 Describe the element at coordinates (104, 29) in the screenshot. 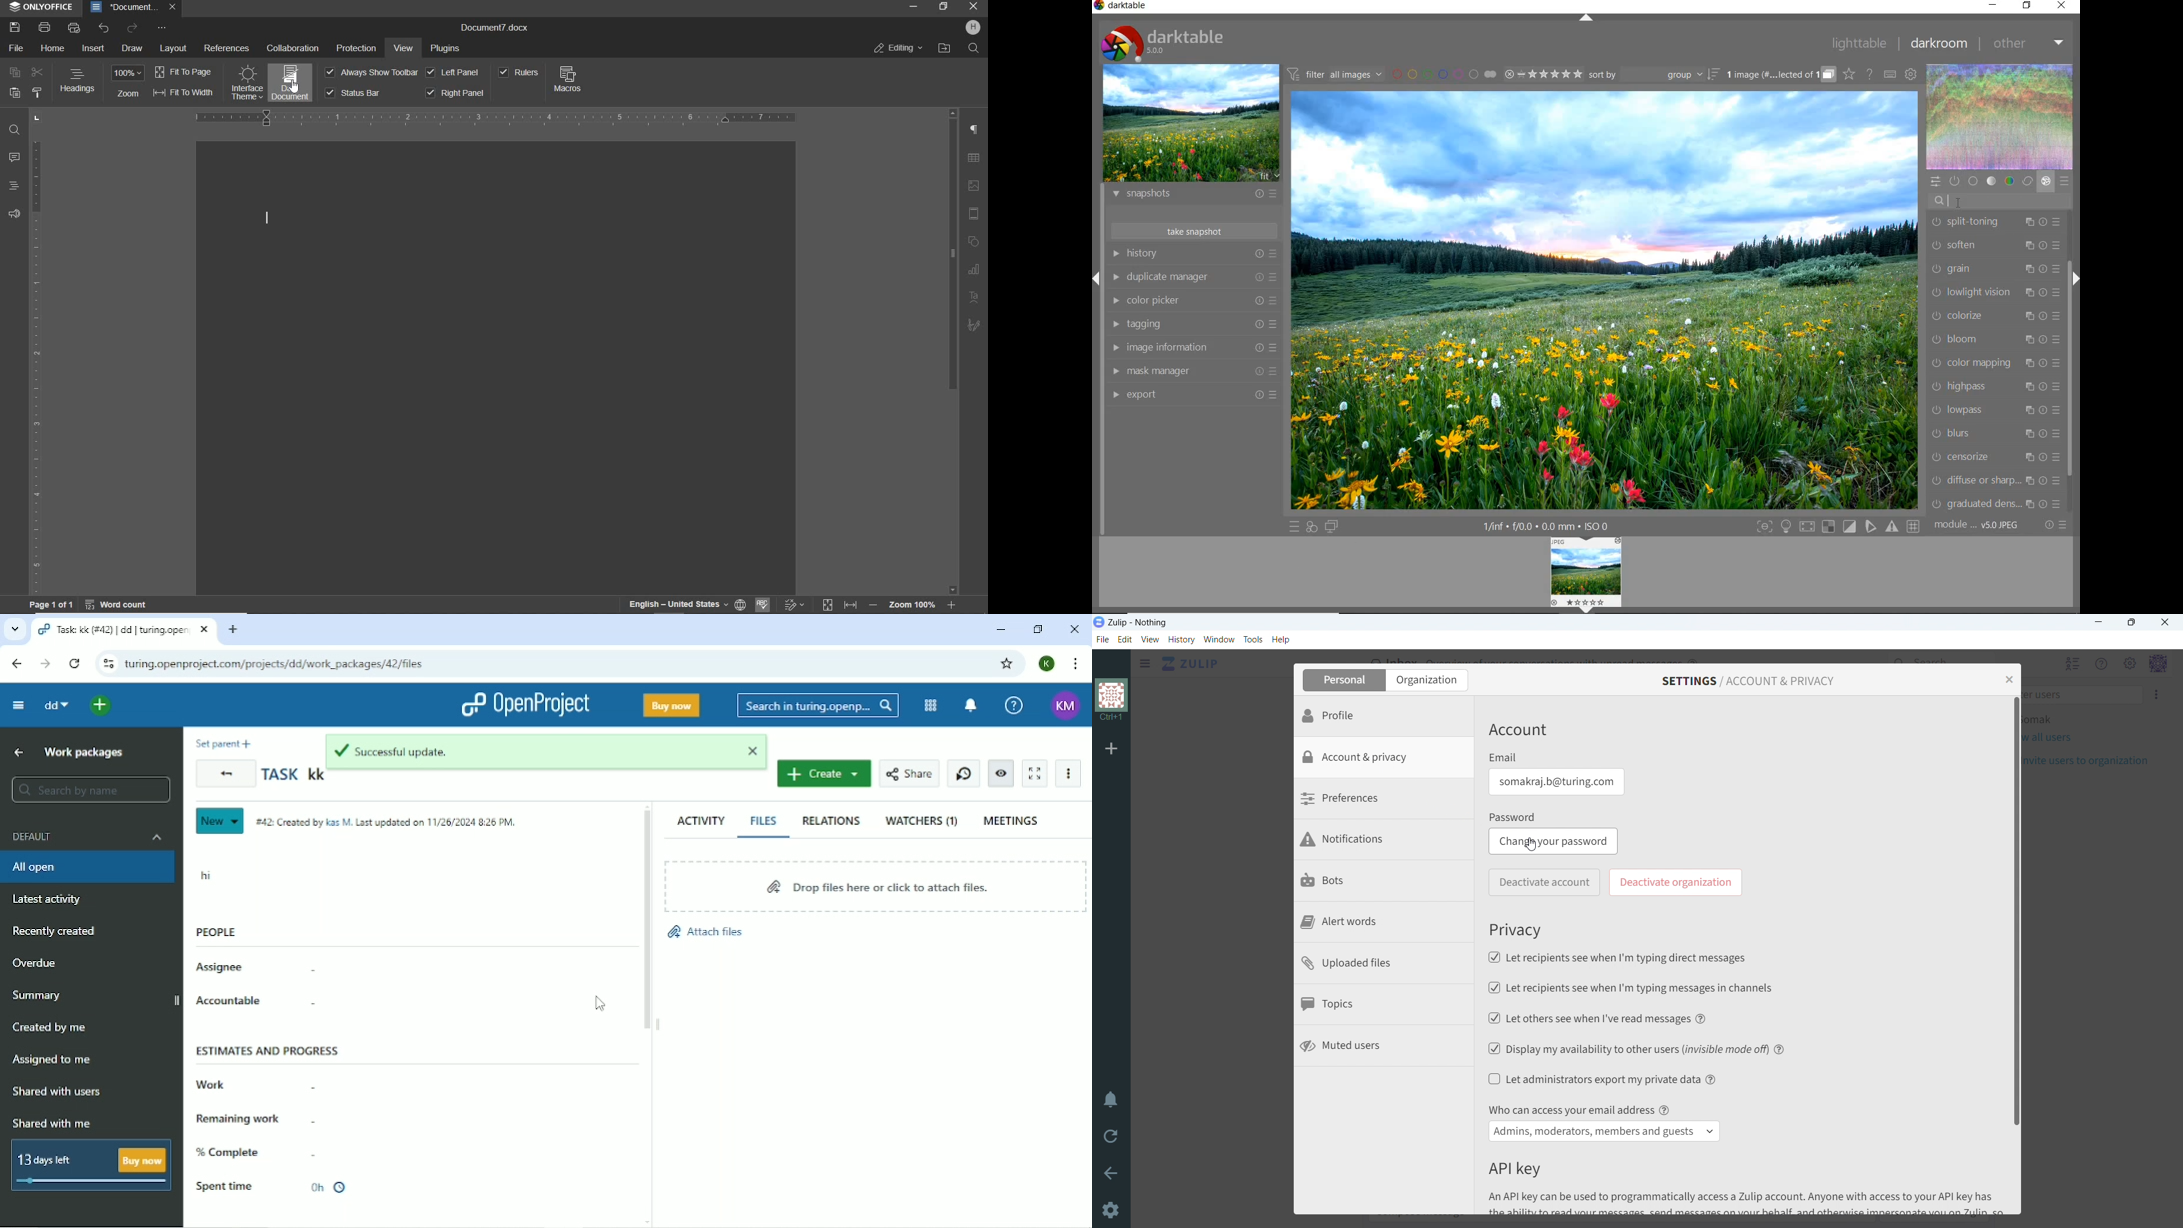

I see `UNDO` at that location.